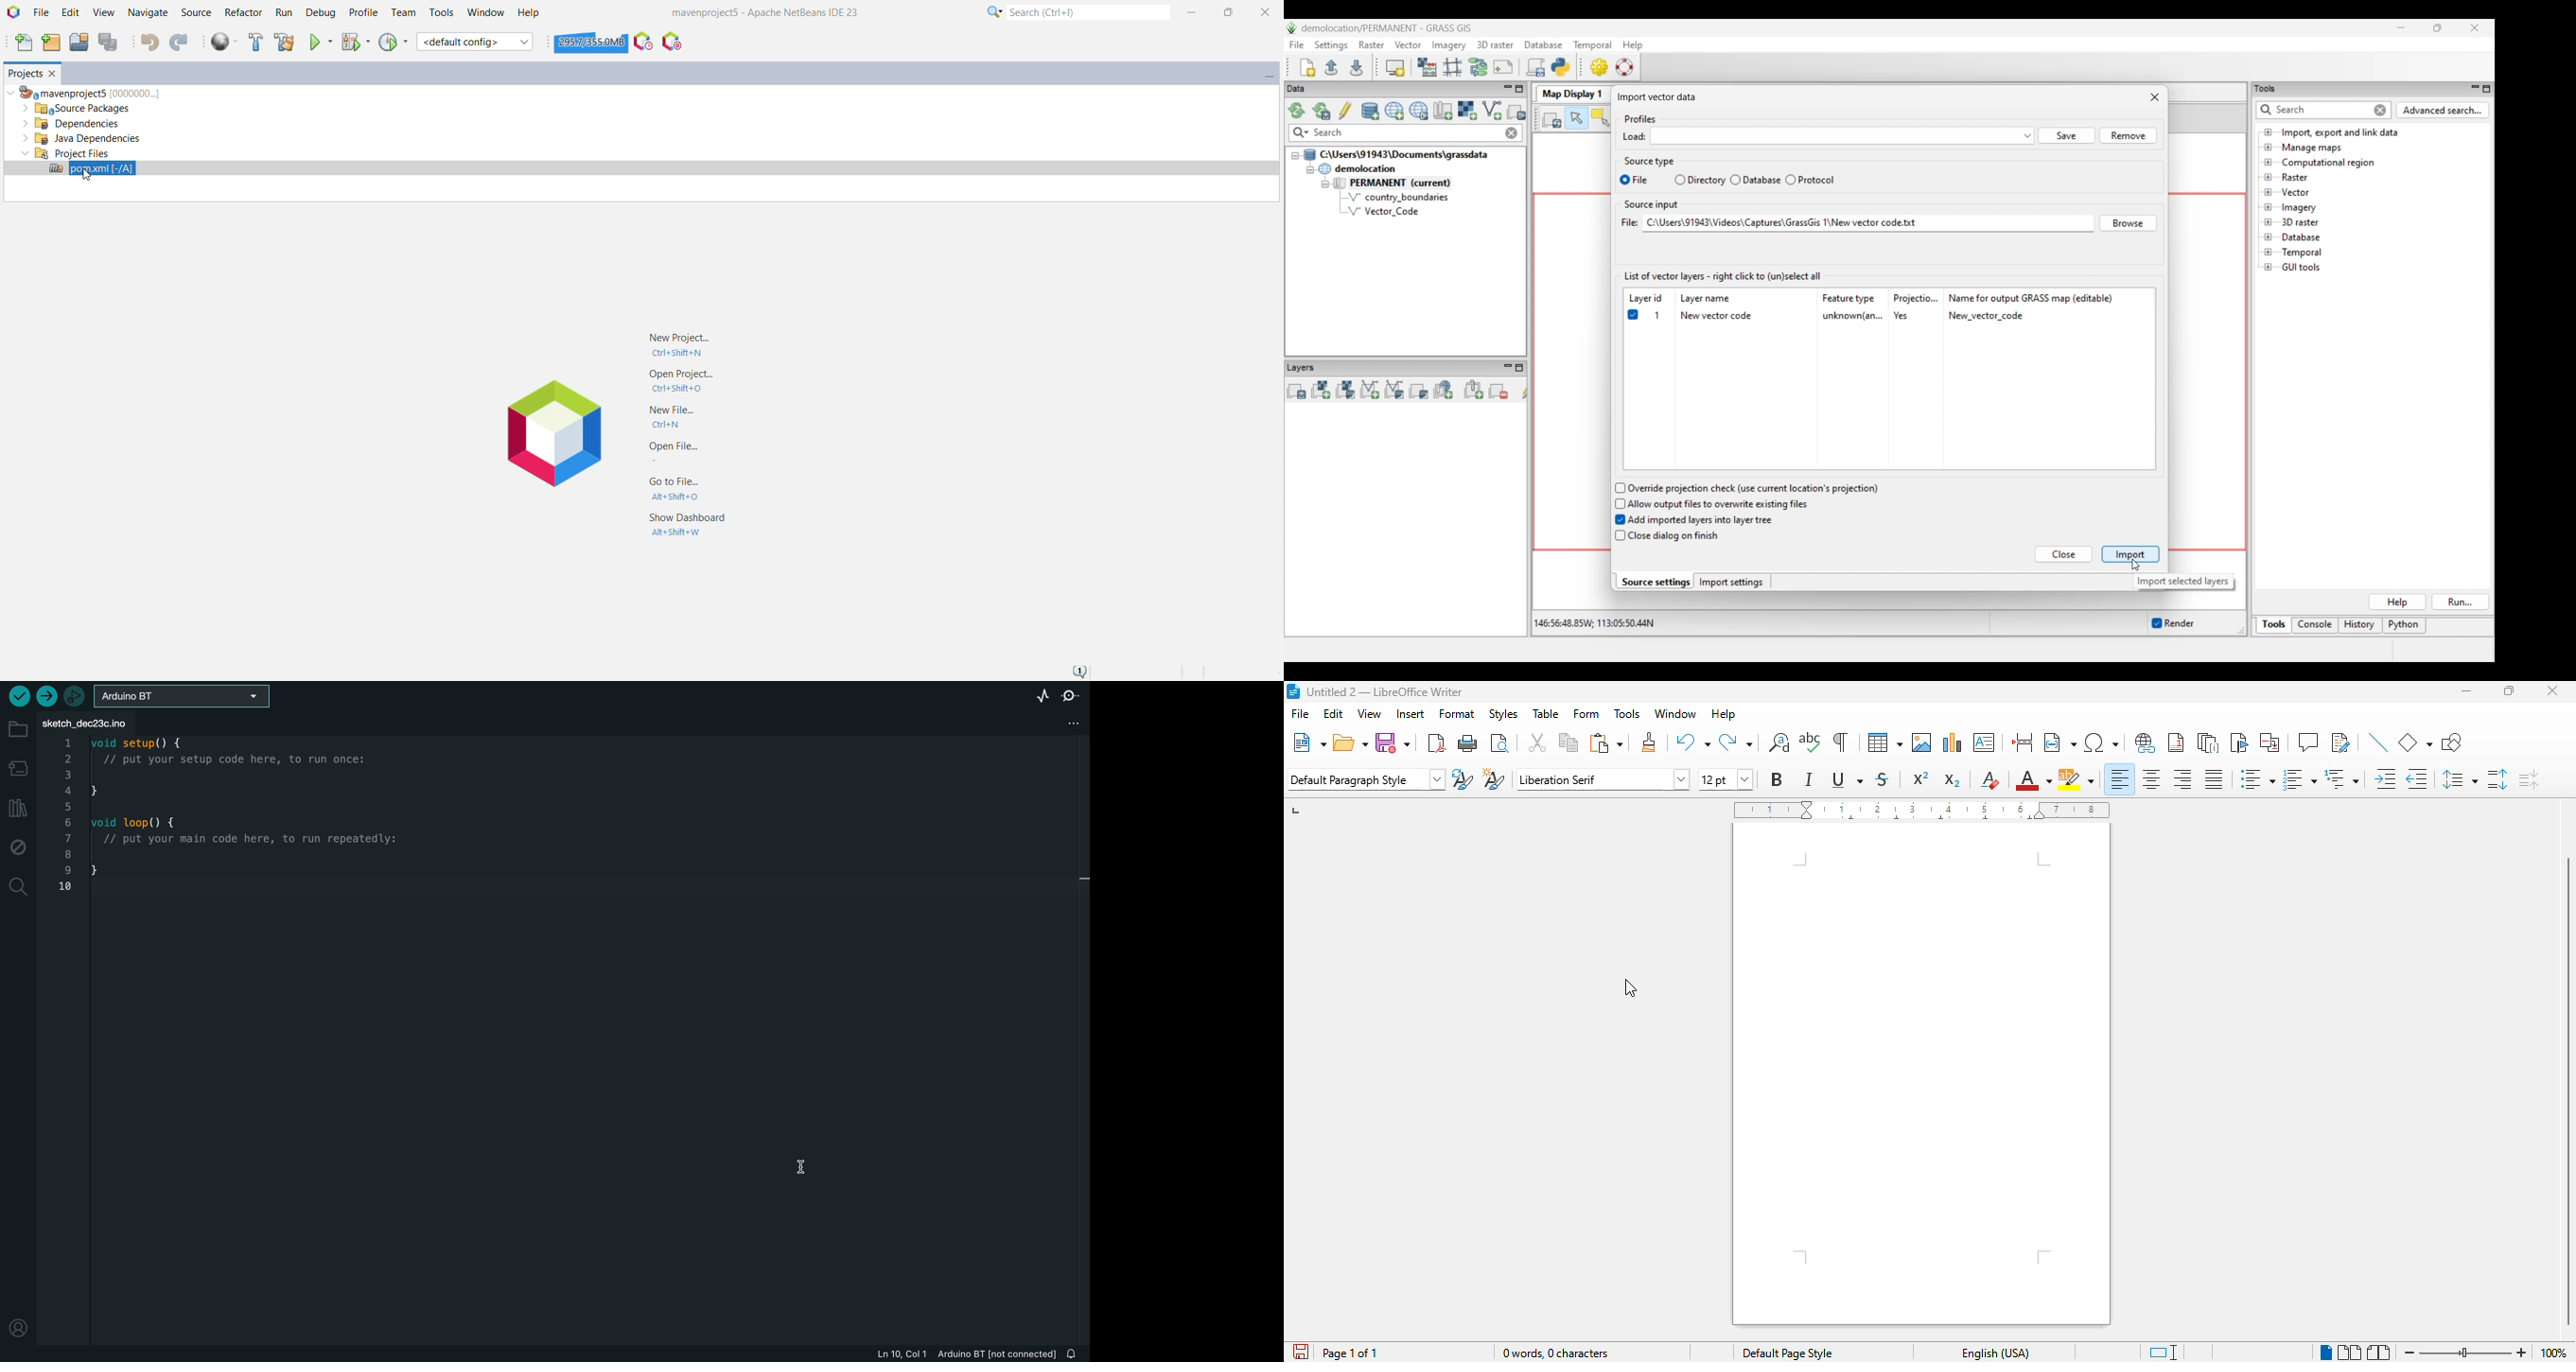 The width and height of the screenshot is (2576, 1372). What do you see at coordinates (1778, 778) in the screenshot?
I see `bold` at bounding box center [1778, 778].